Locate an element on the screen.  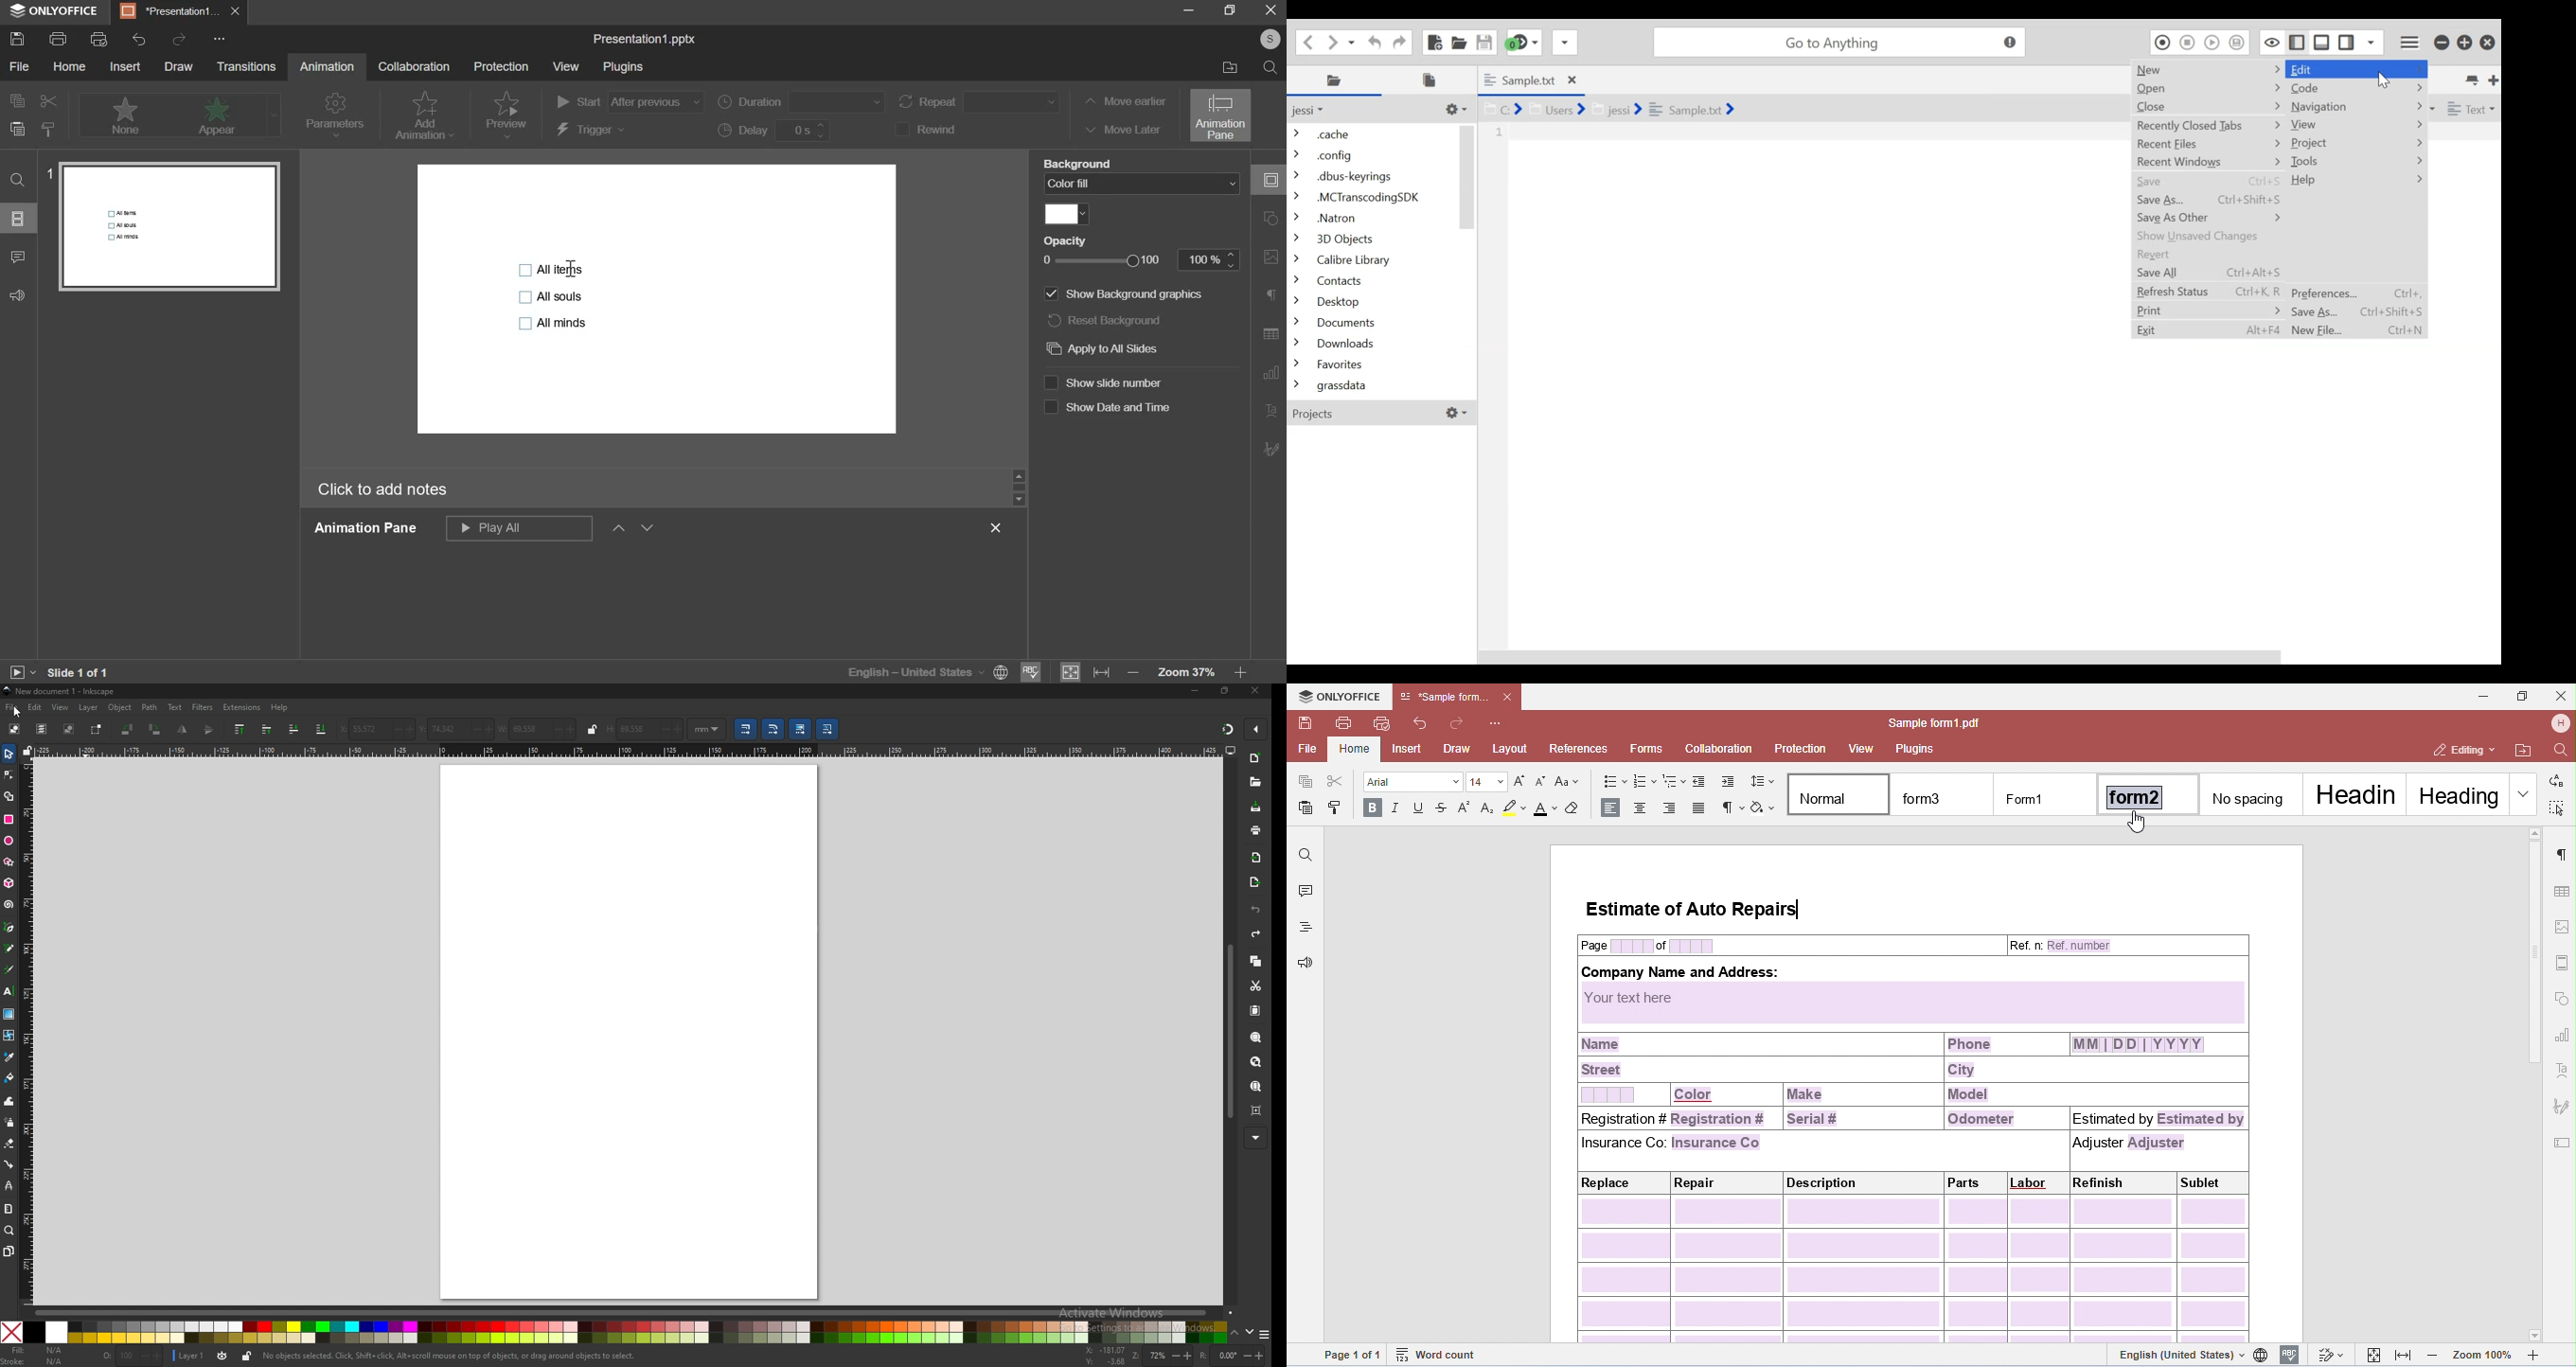
redo is located at coordinates (178, 38).